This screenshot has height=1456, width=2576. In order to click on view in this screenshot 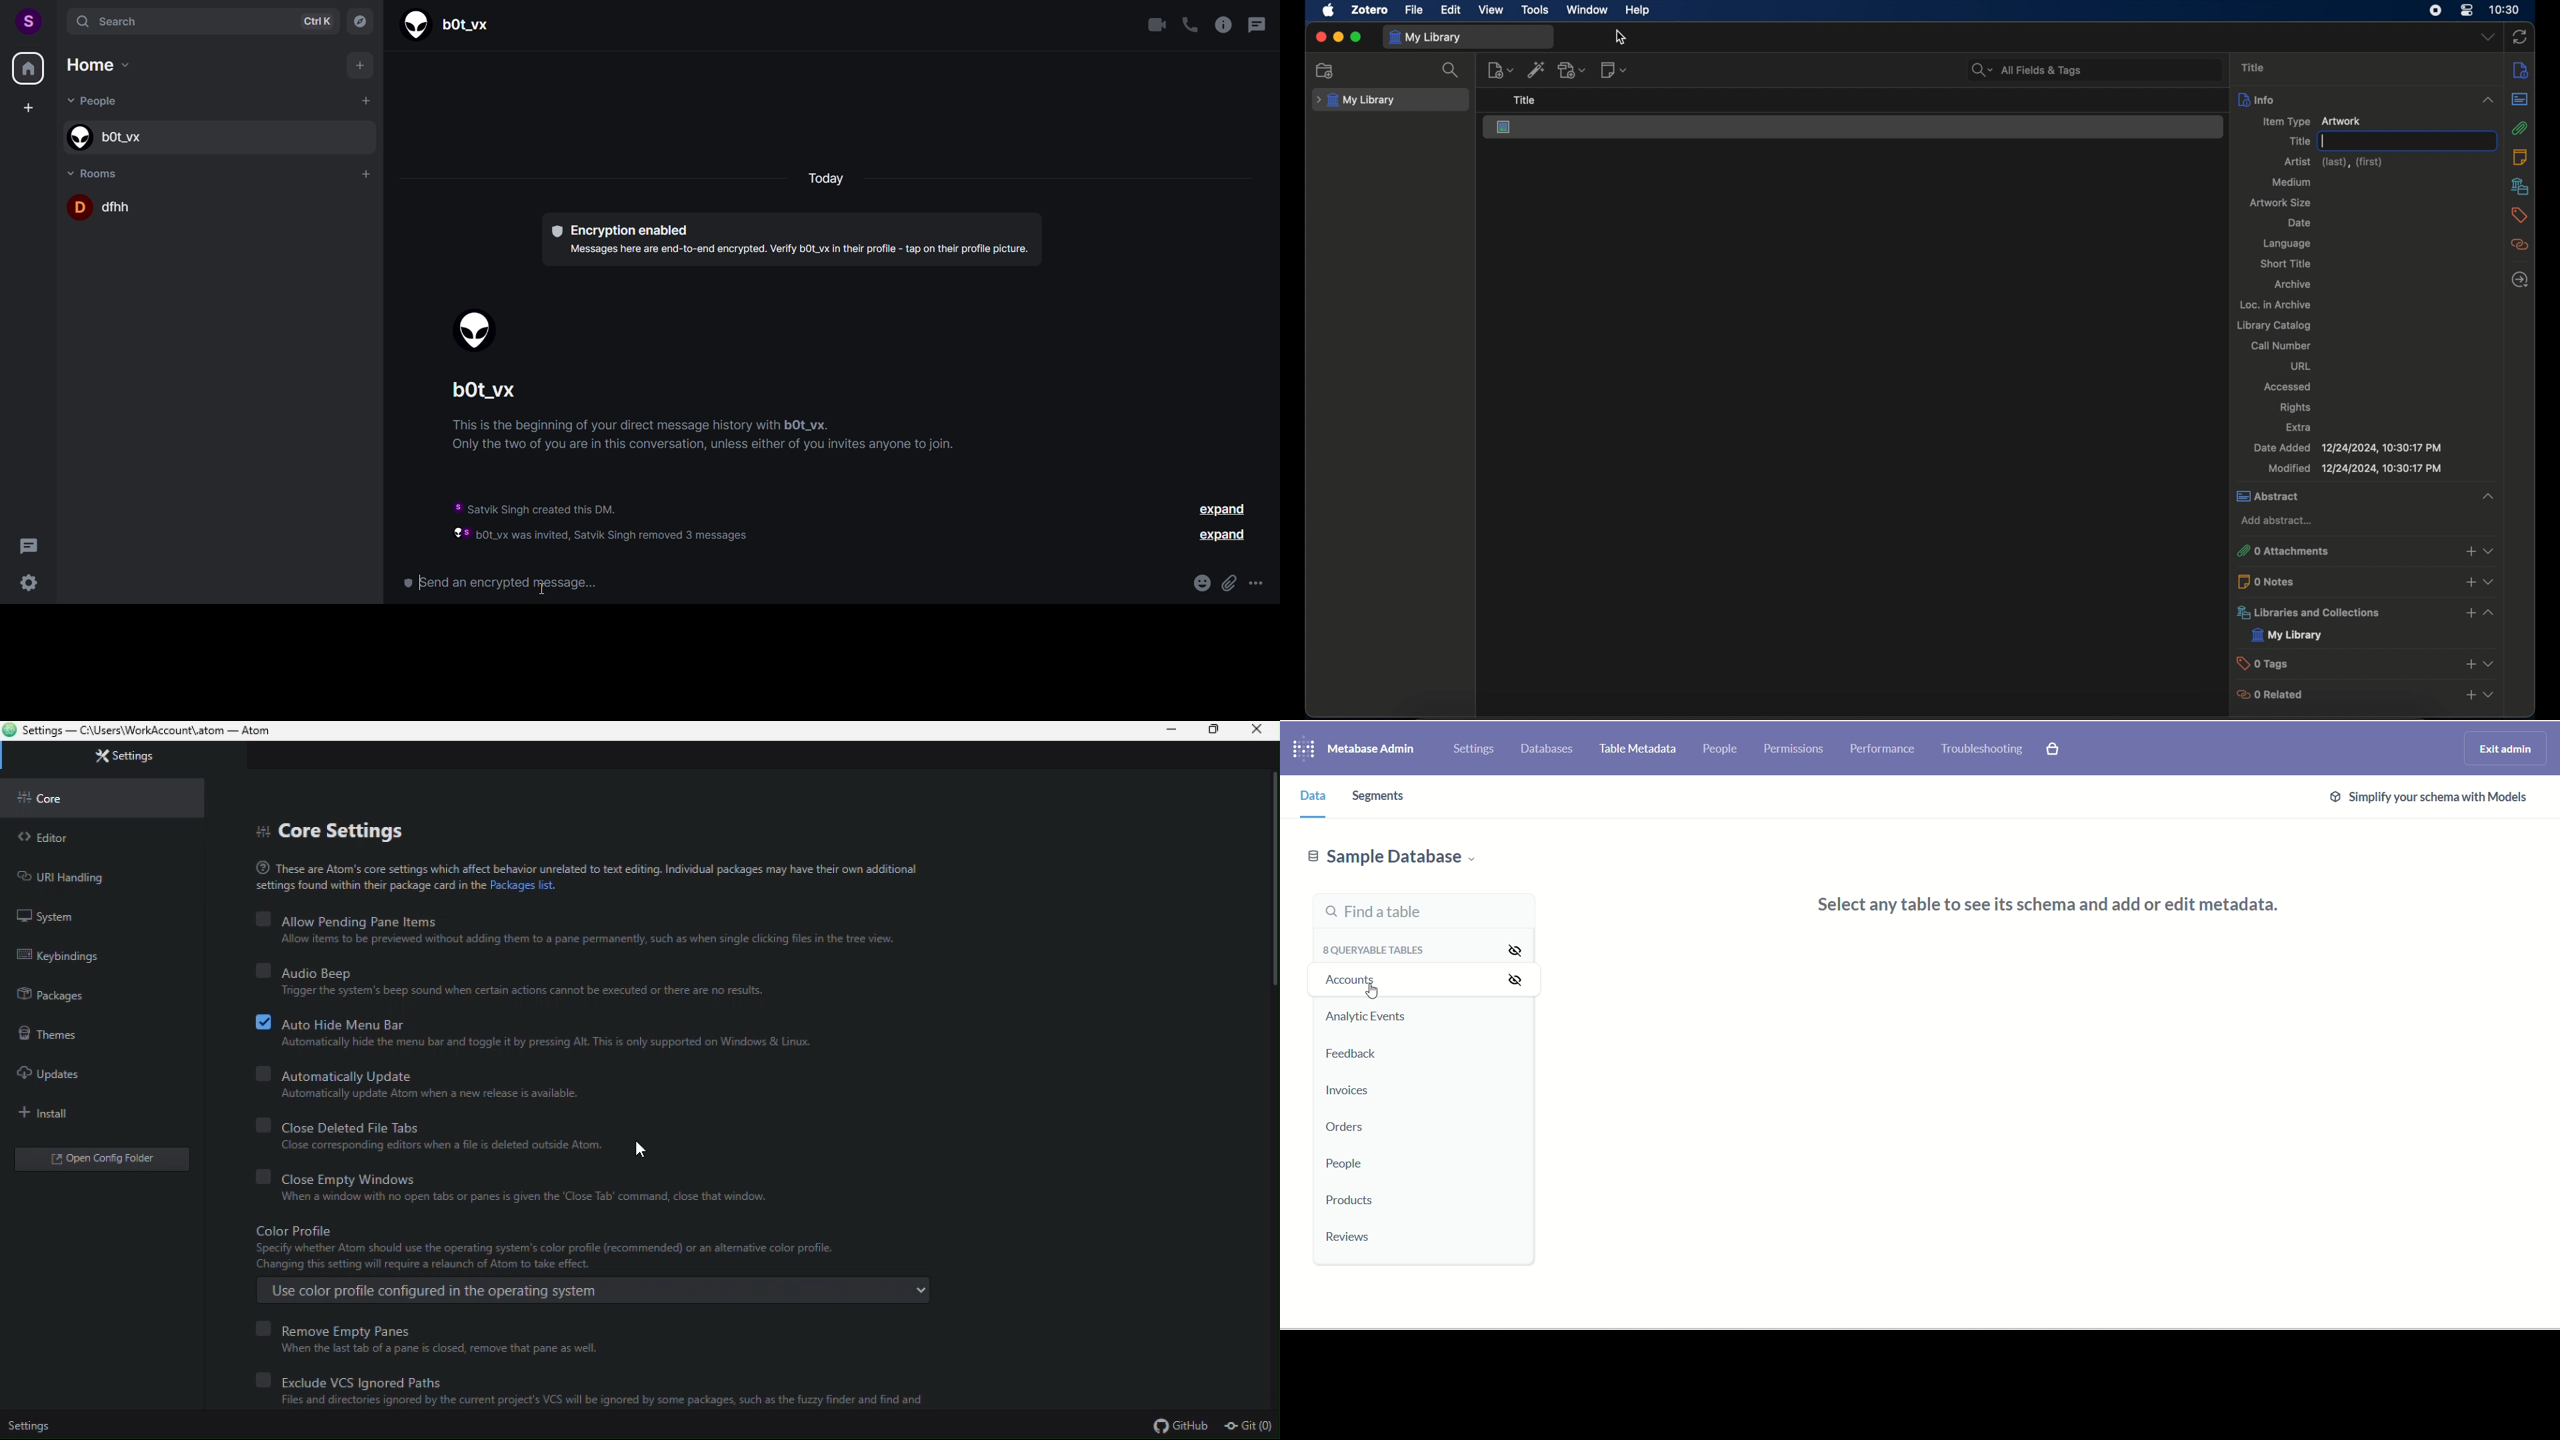, I will do `click(1492, 11)`.